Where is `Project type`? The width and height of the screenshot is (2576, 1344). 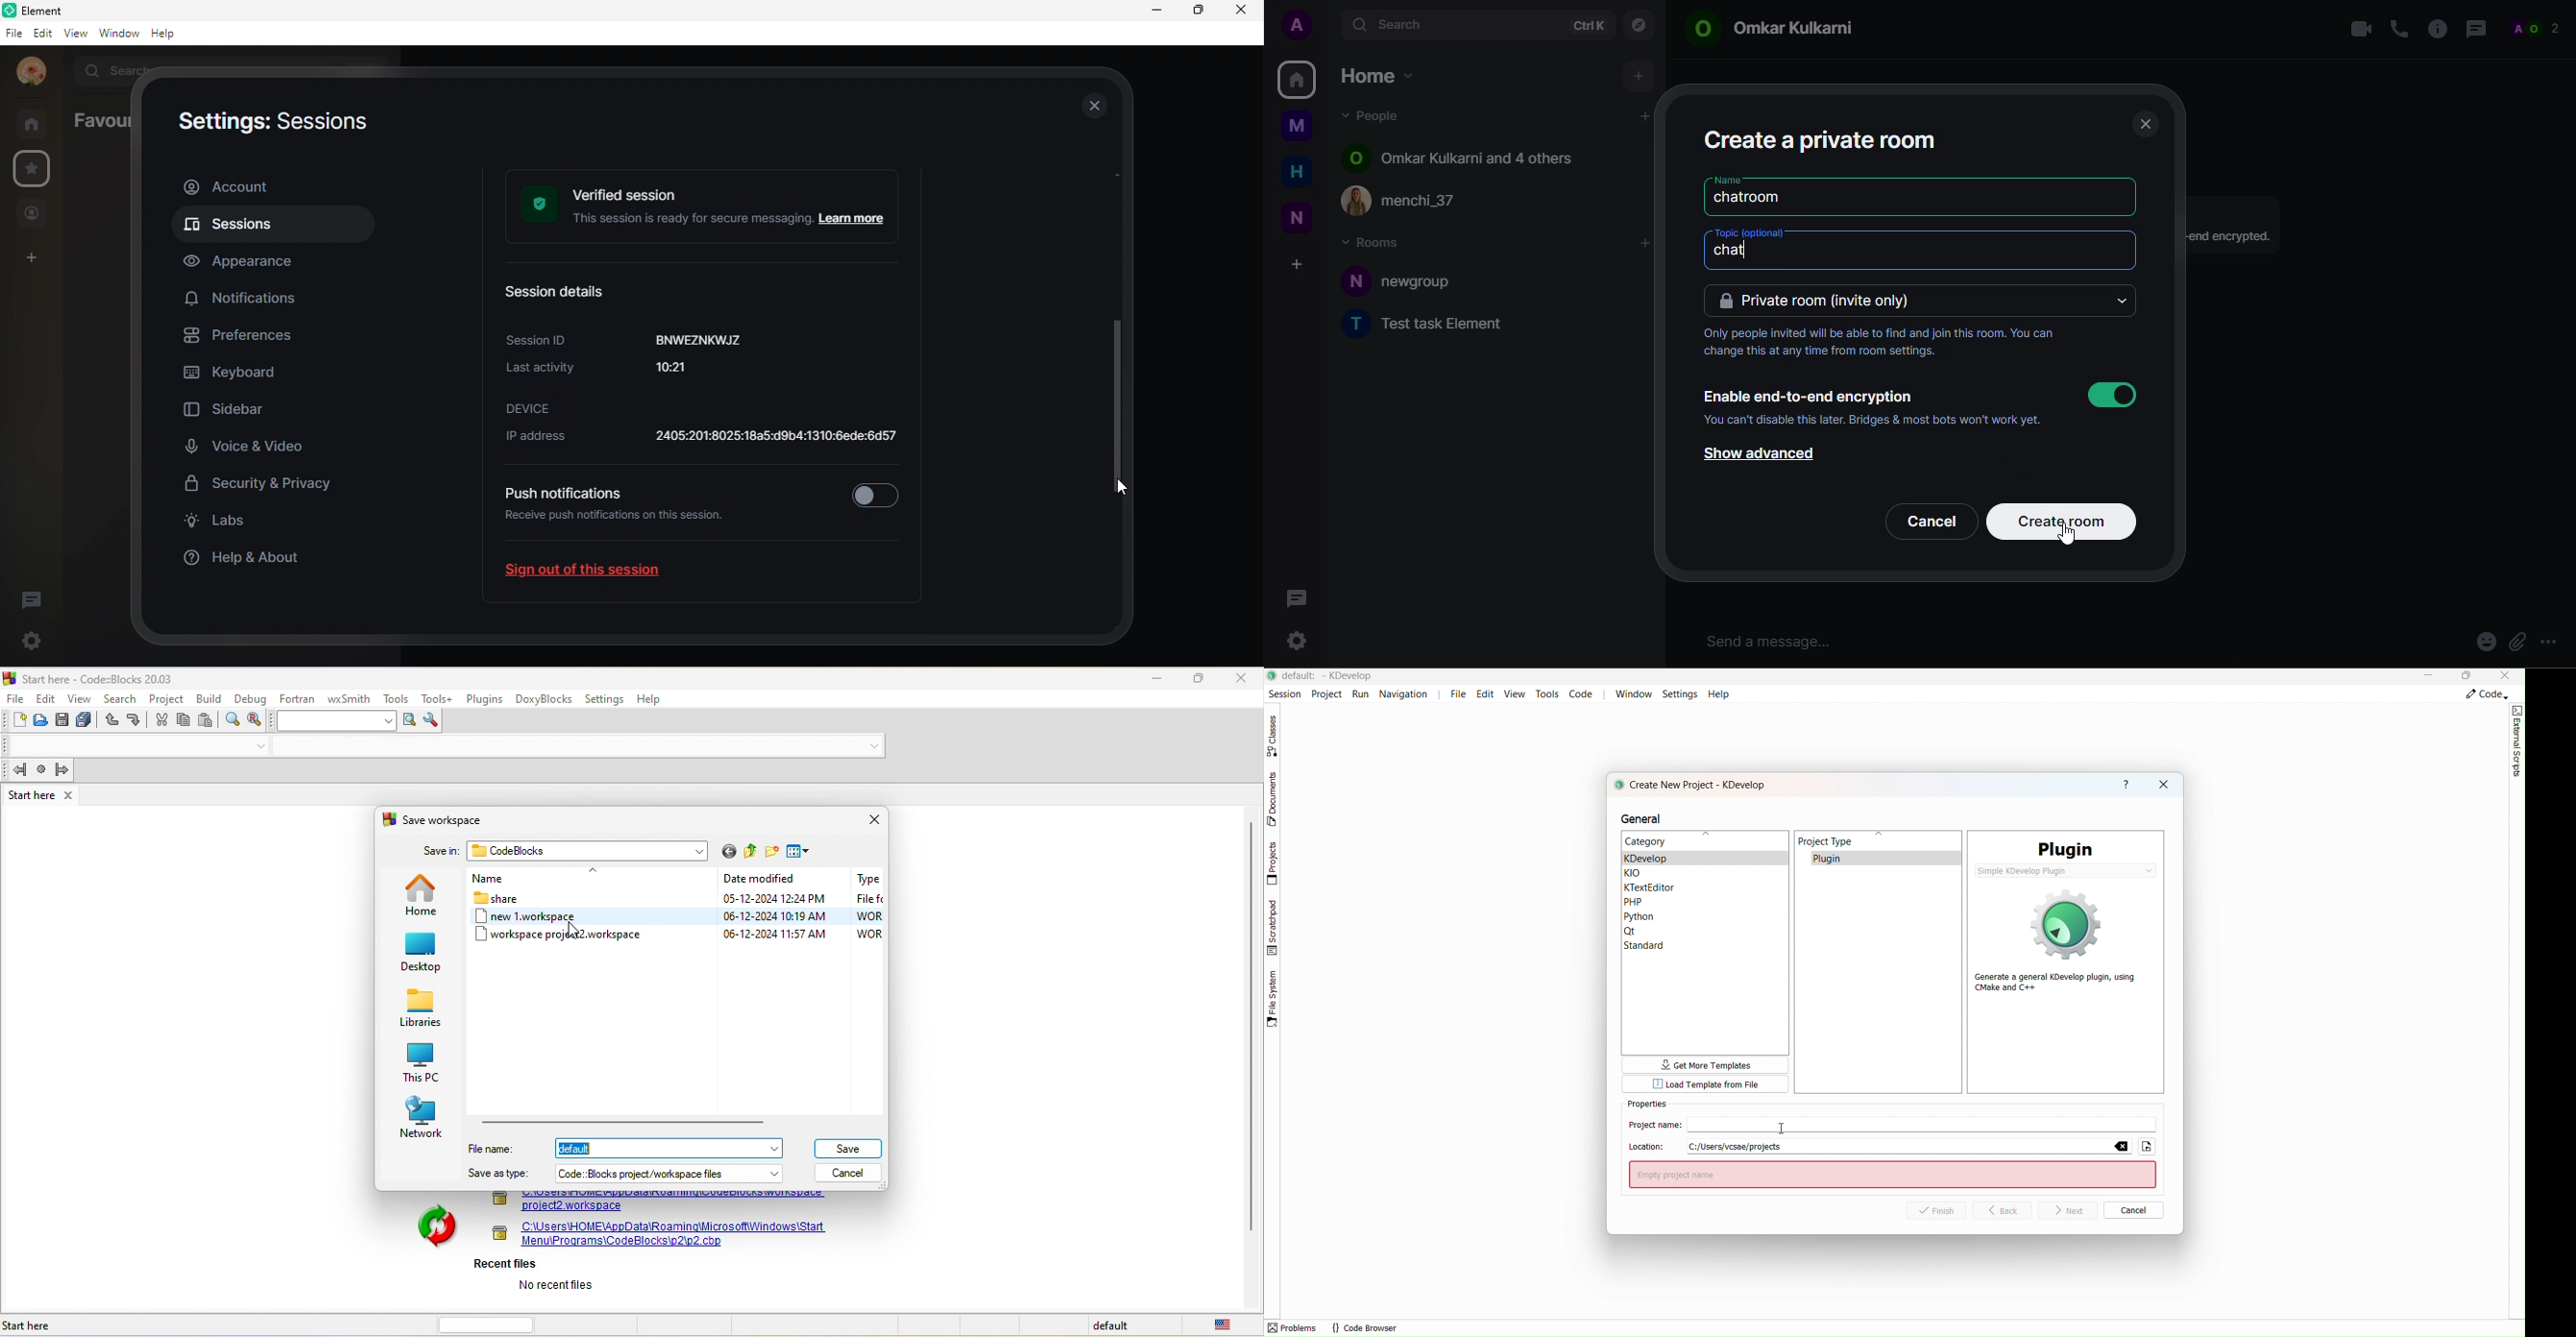 Project type is located at coordinates (1878, 962).